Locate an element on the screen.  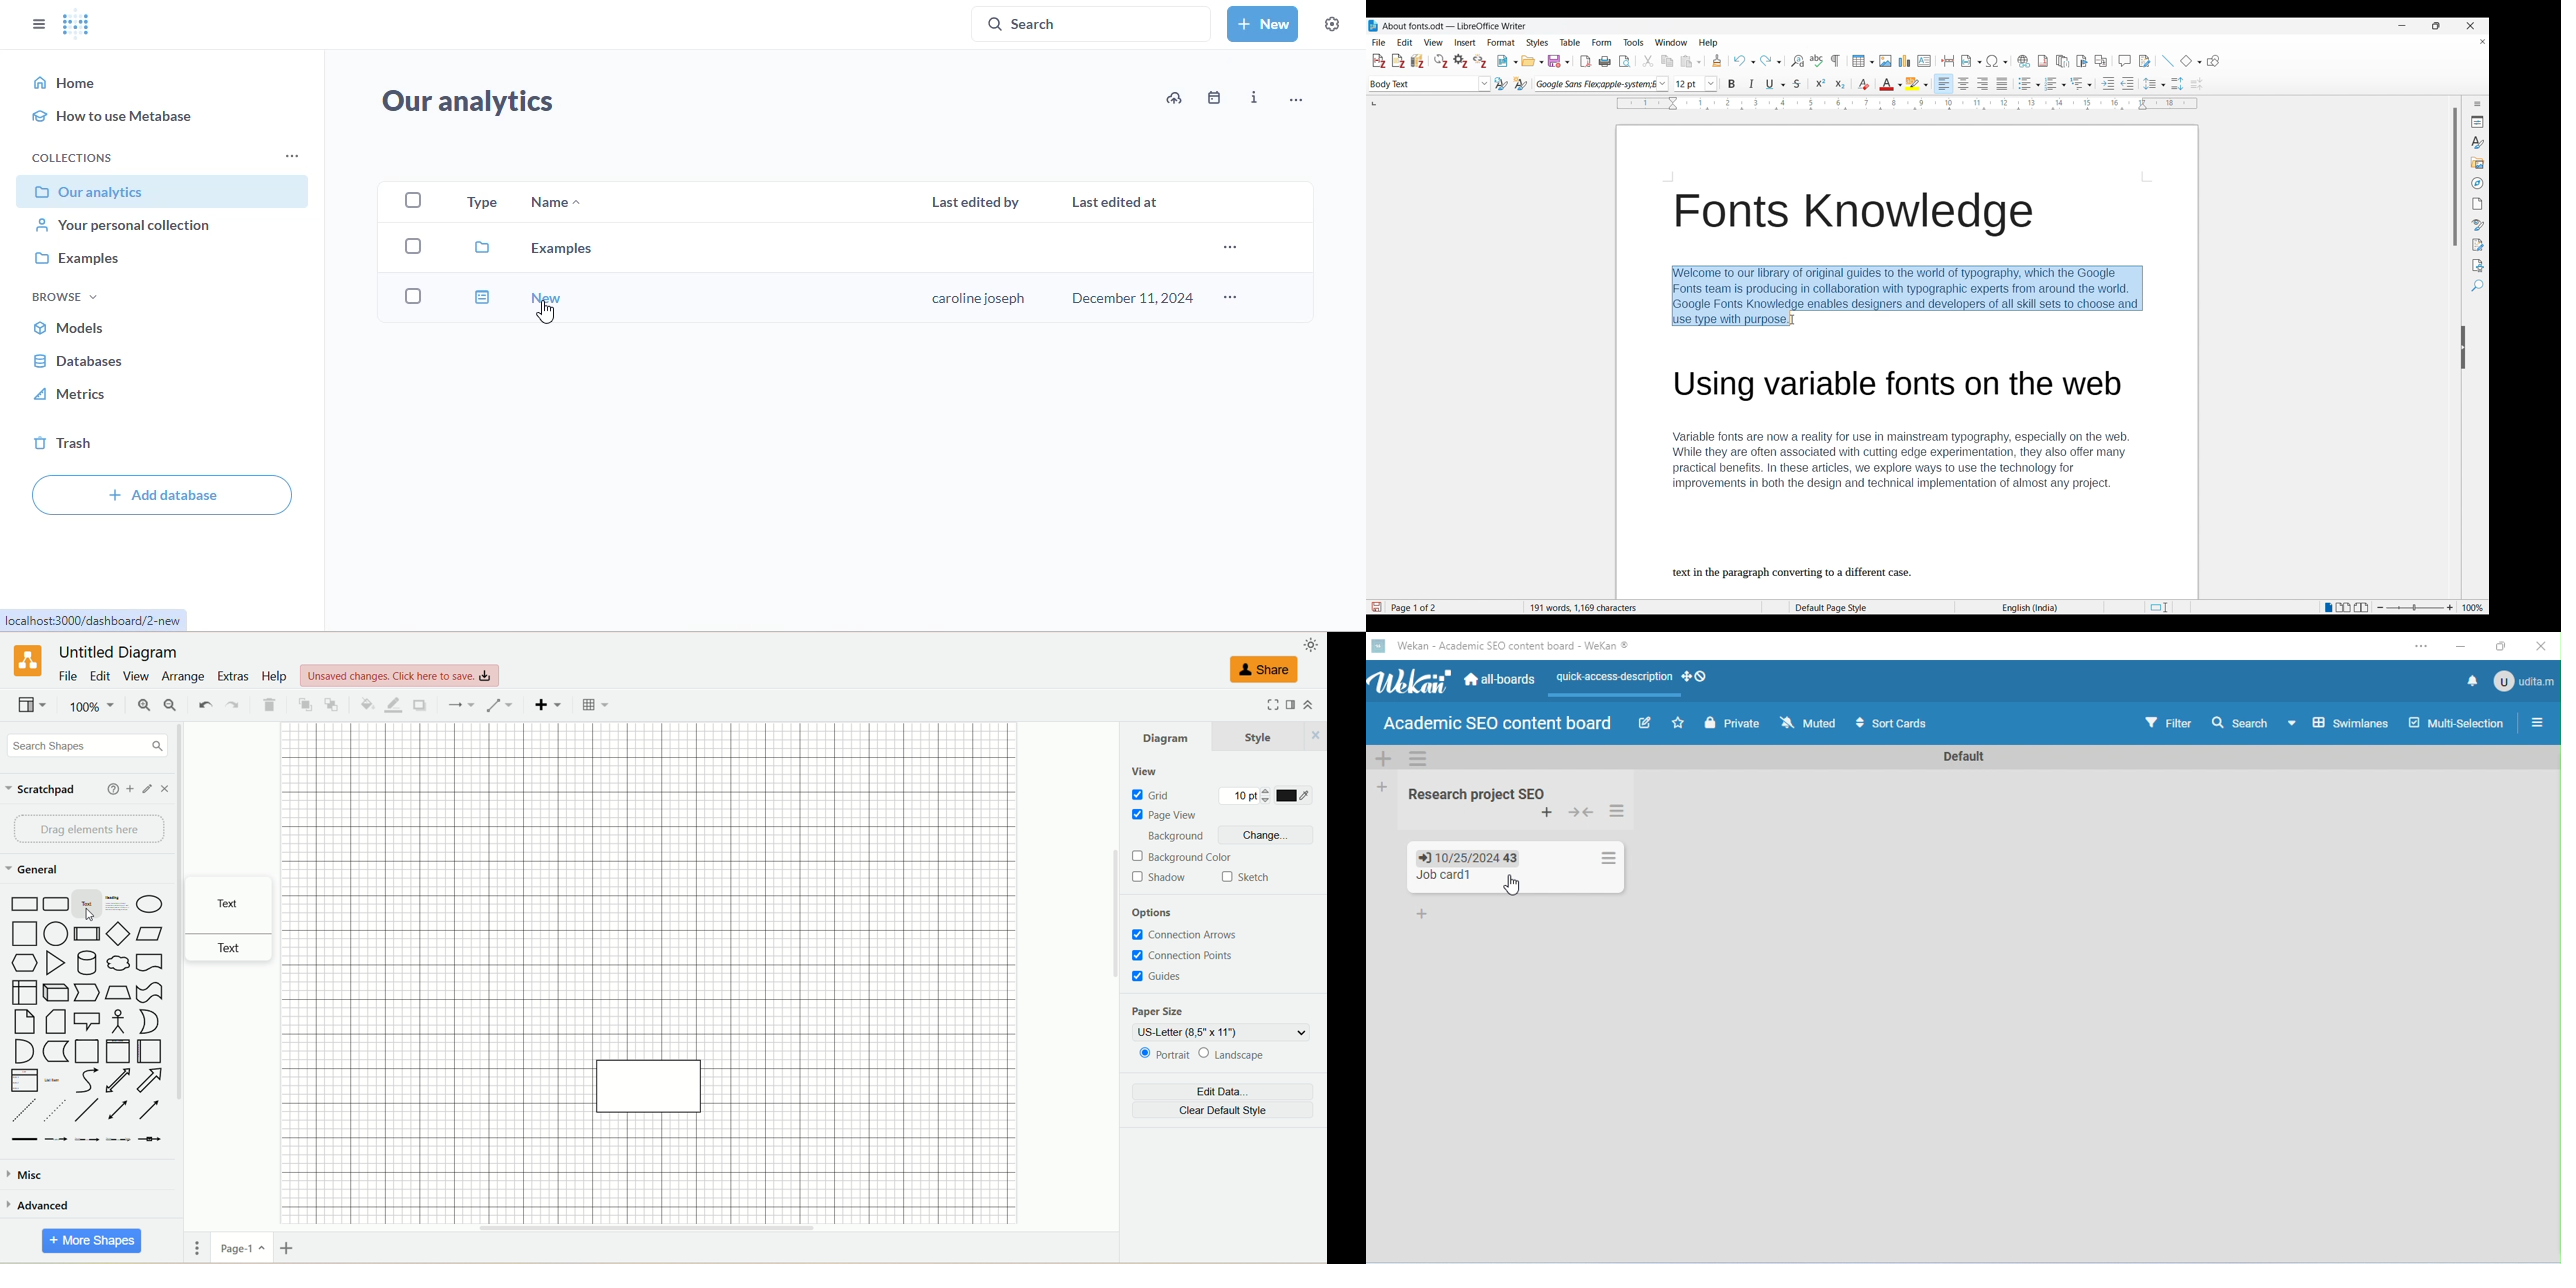
vertical container is located at coordinates (118, 1050).